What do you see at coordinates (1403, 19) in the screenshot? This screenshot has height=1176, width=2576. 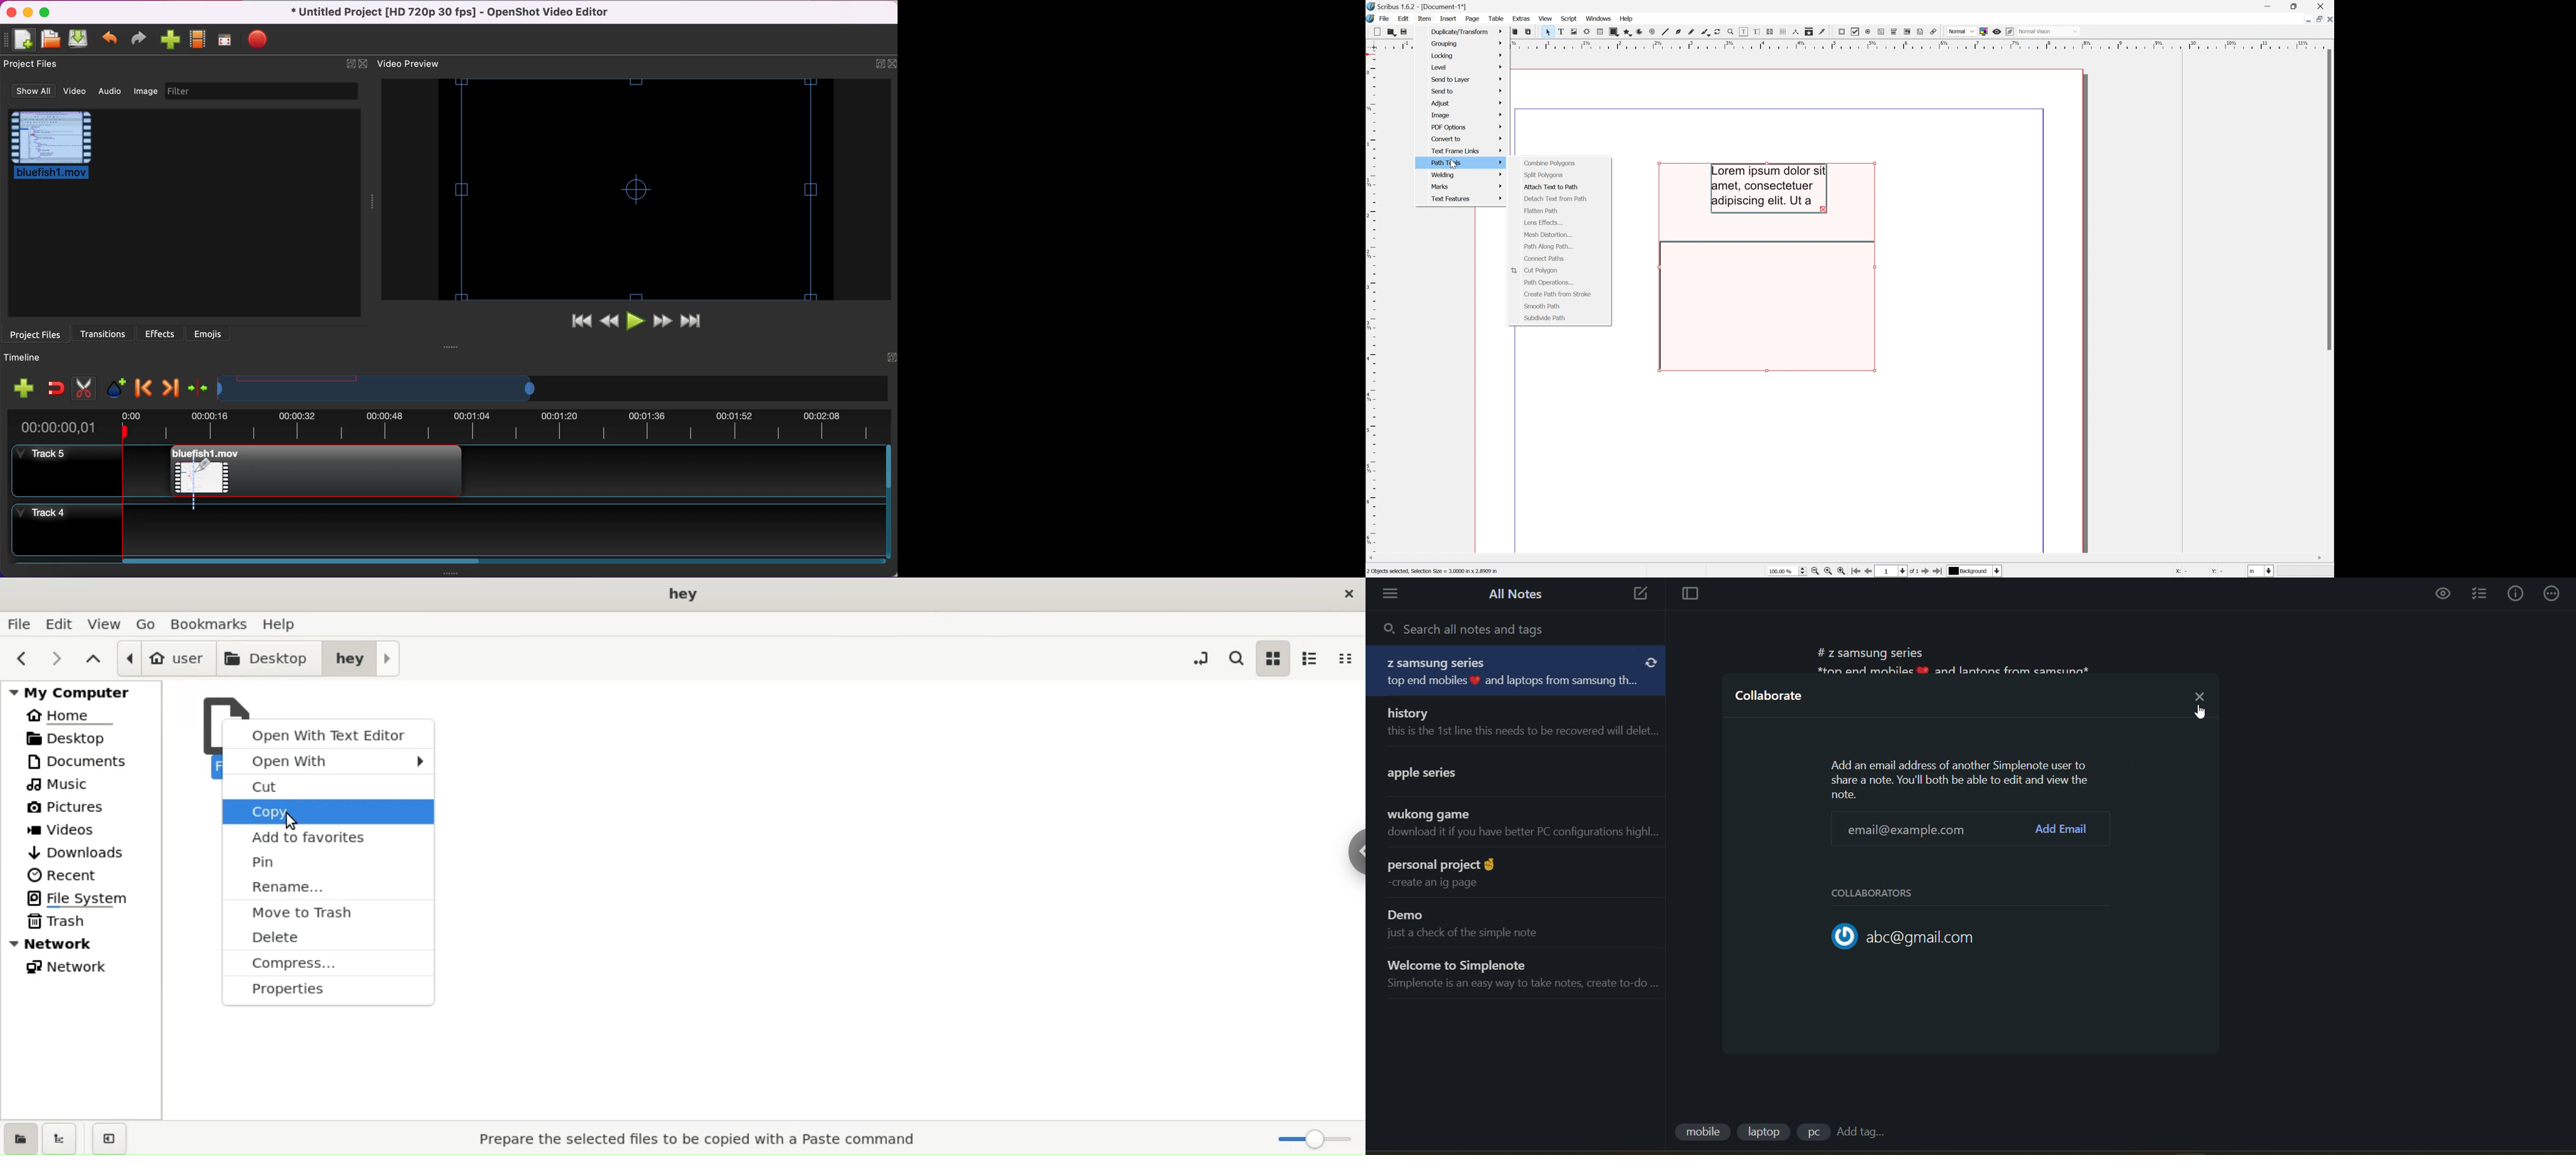 I see `Edit` at bounding box center [1403, 19].